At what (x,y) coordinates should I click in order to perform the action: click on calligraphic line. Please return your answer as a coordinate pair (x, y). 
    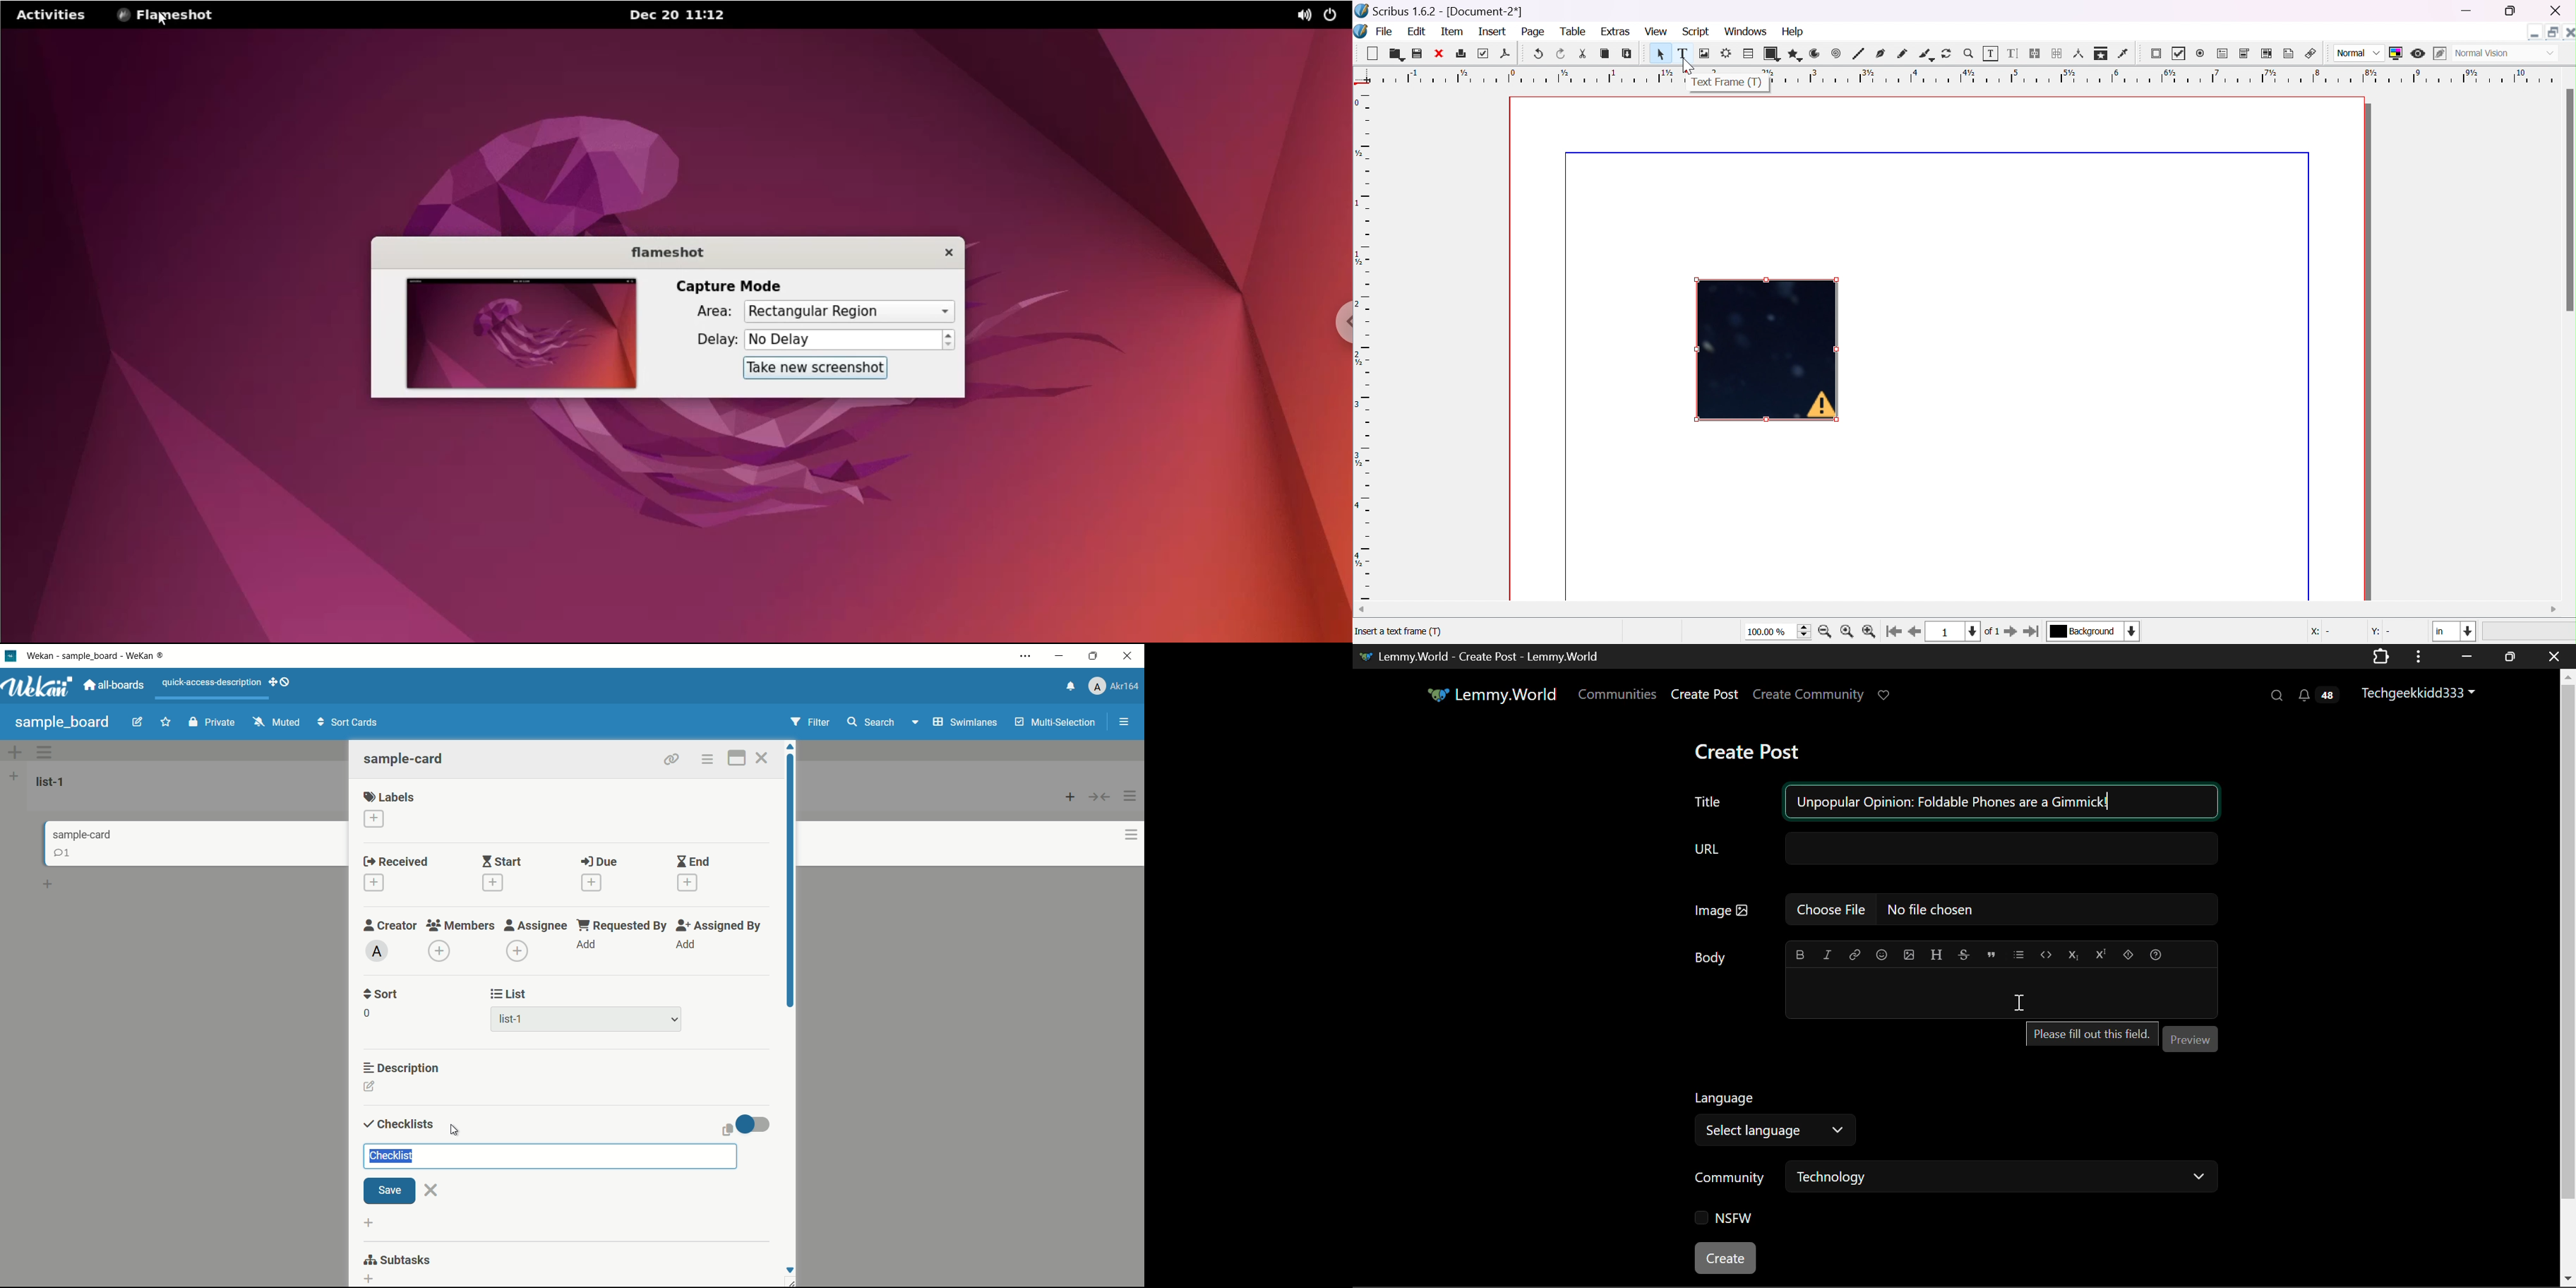
    Looking at the image, I should click on (1926, 52).